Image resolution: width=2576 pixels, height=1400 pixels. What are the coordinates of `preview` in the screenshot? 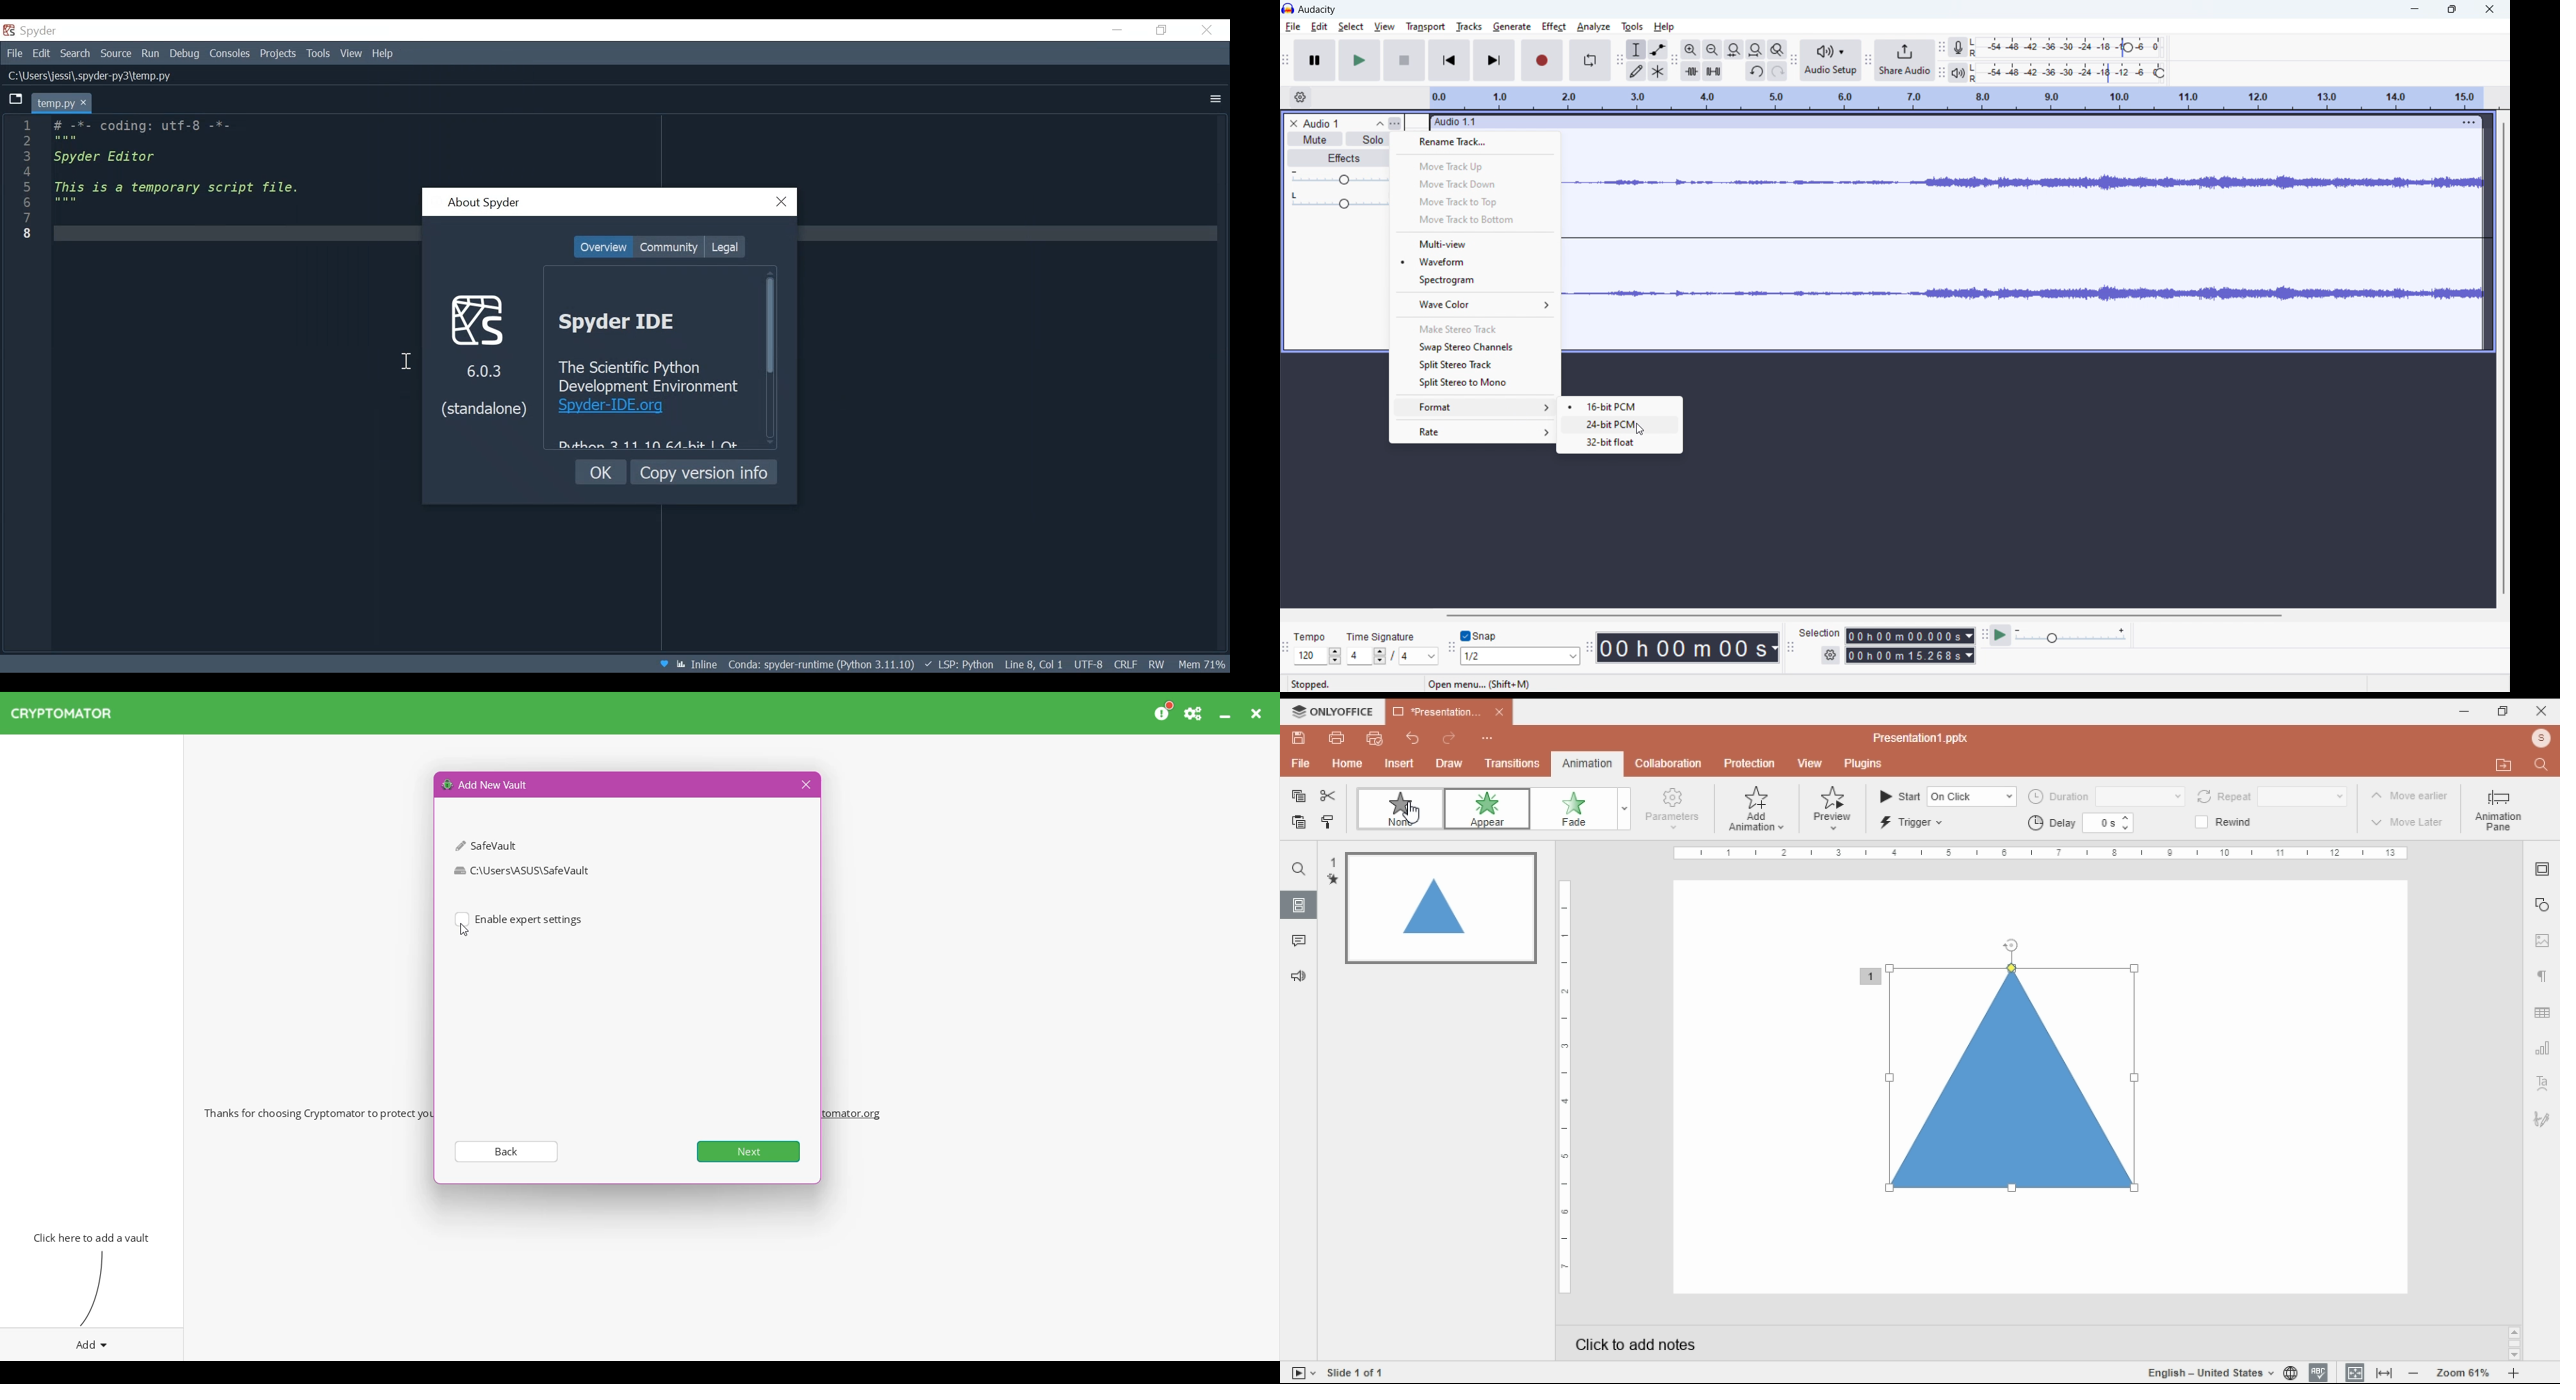 It's located at (1834, 808).